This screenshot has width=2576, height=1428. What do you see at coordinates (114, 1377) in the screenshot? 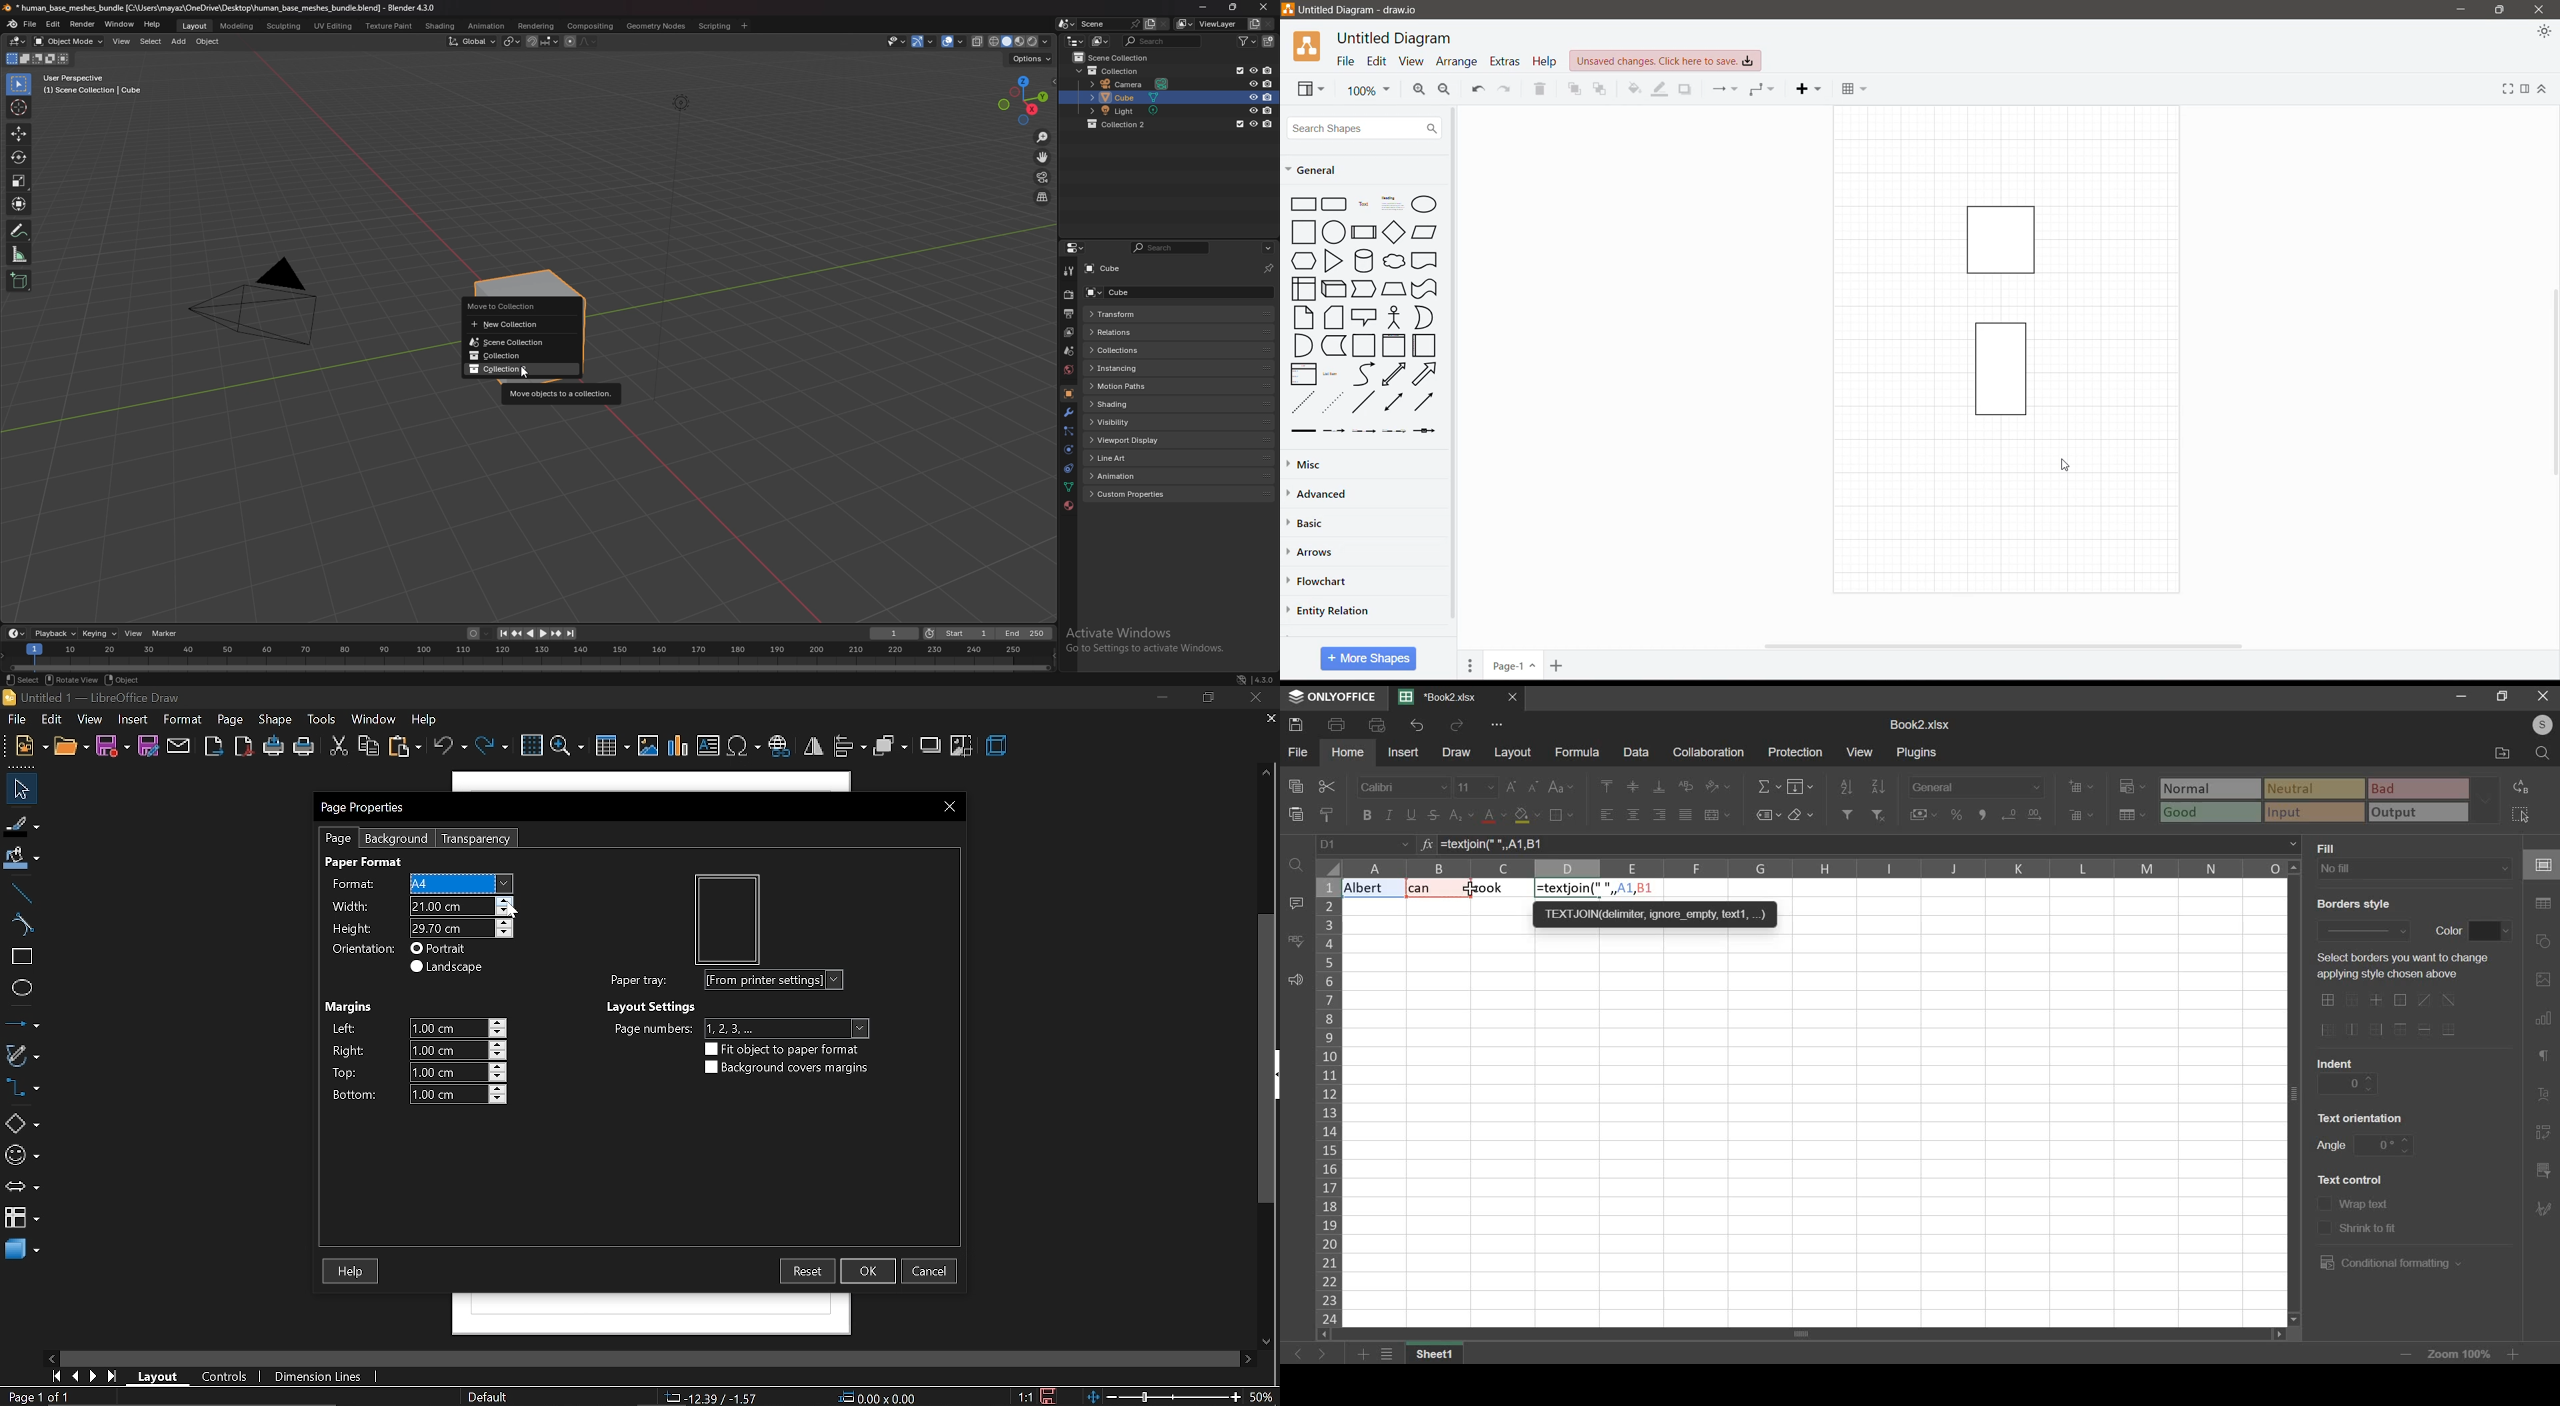
I see `go to last page` at bounding box center [114, 1377].